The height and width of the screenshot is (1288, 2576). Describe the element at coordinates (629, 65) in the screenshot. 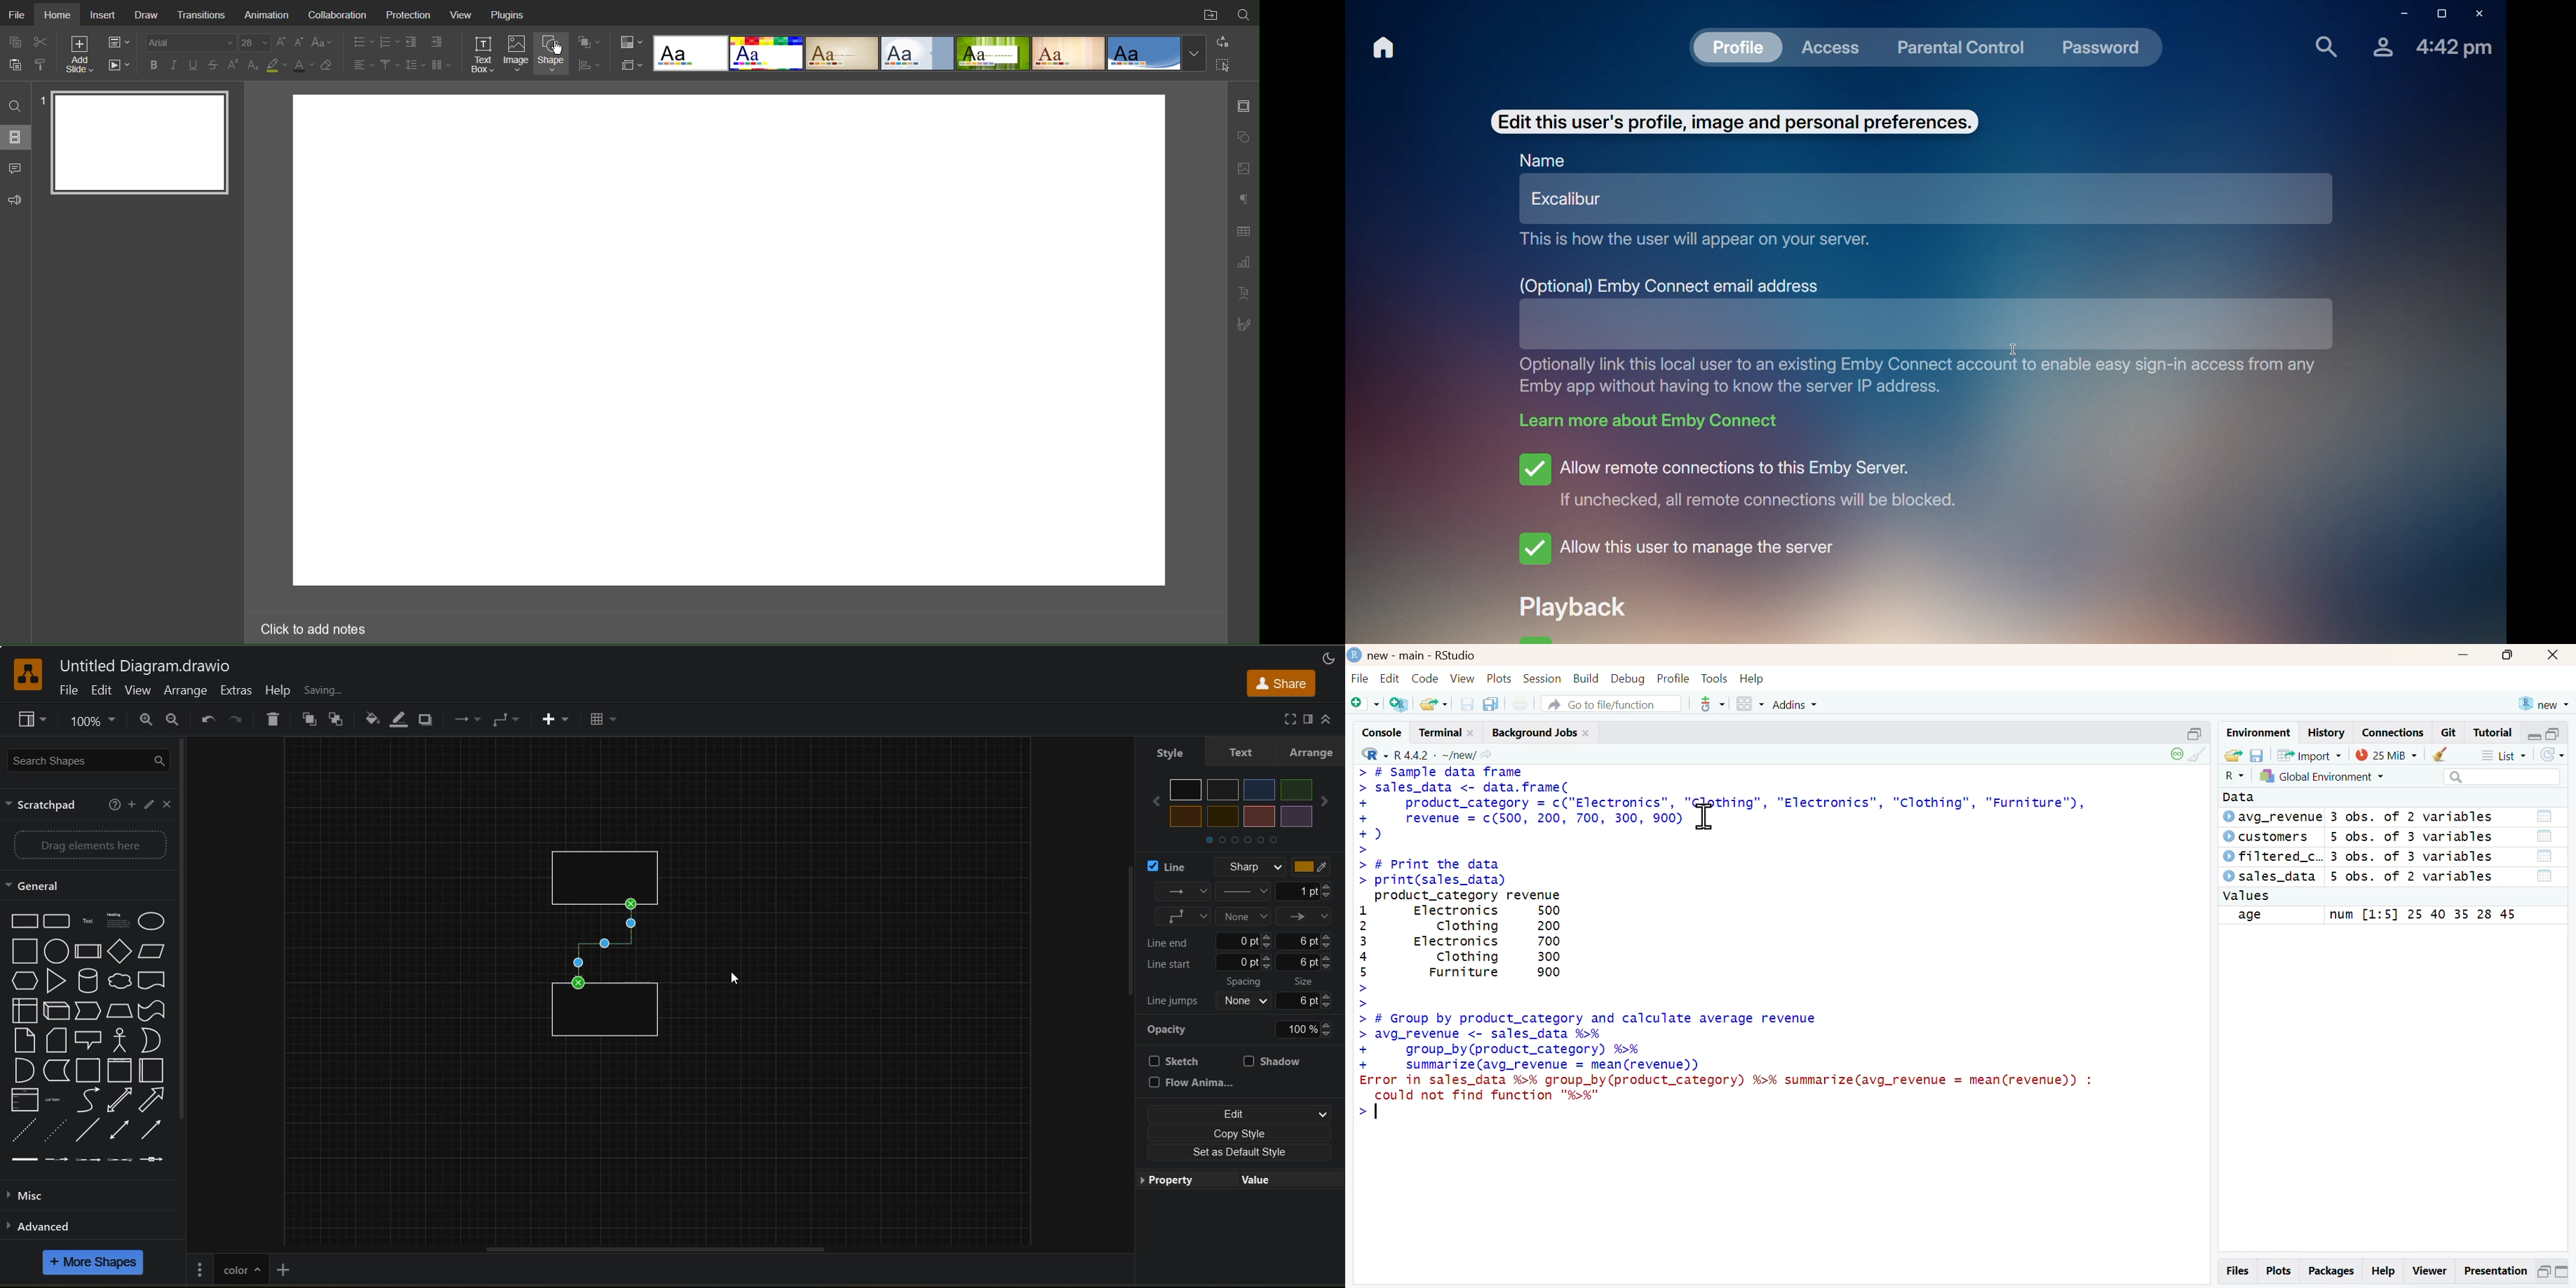

I see `Slide Settings` at that location.